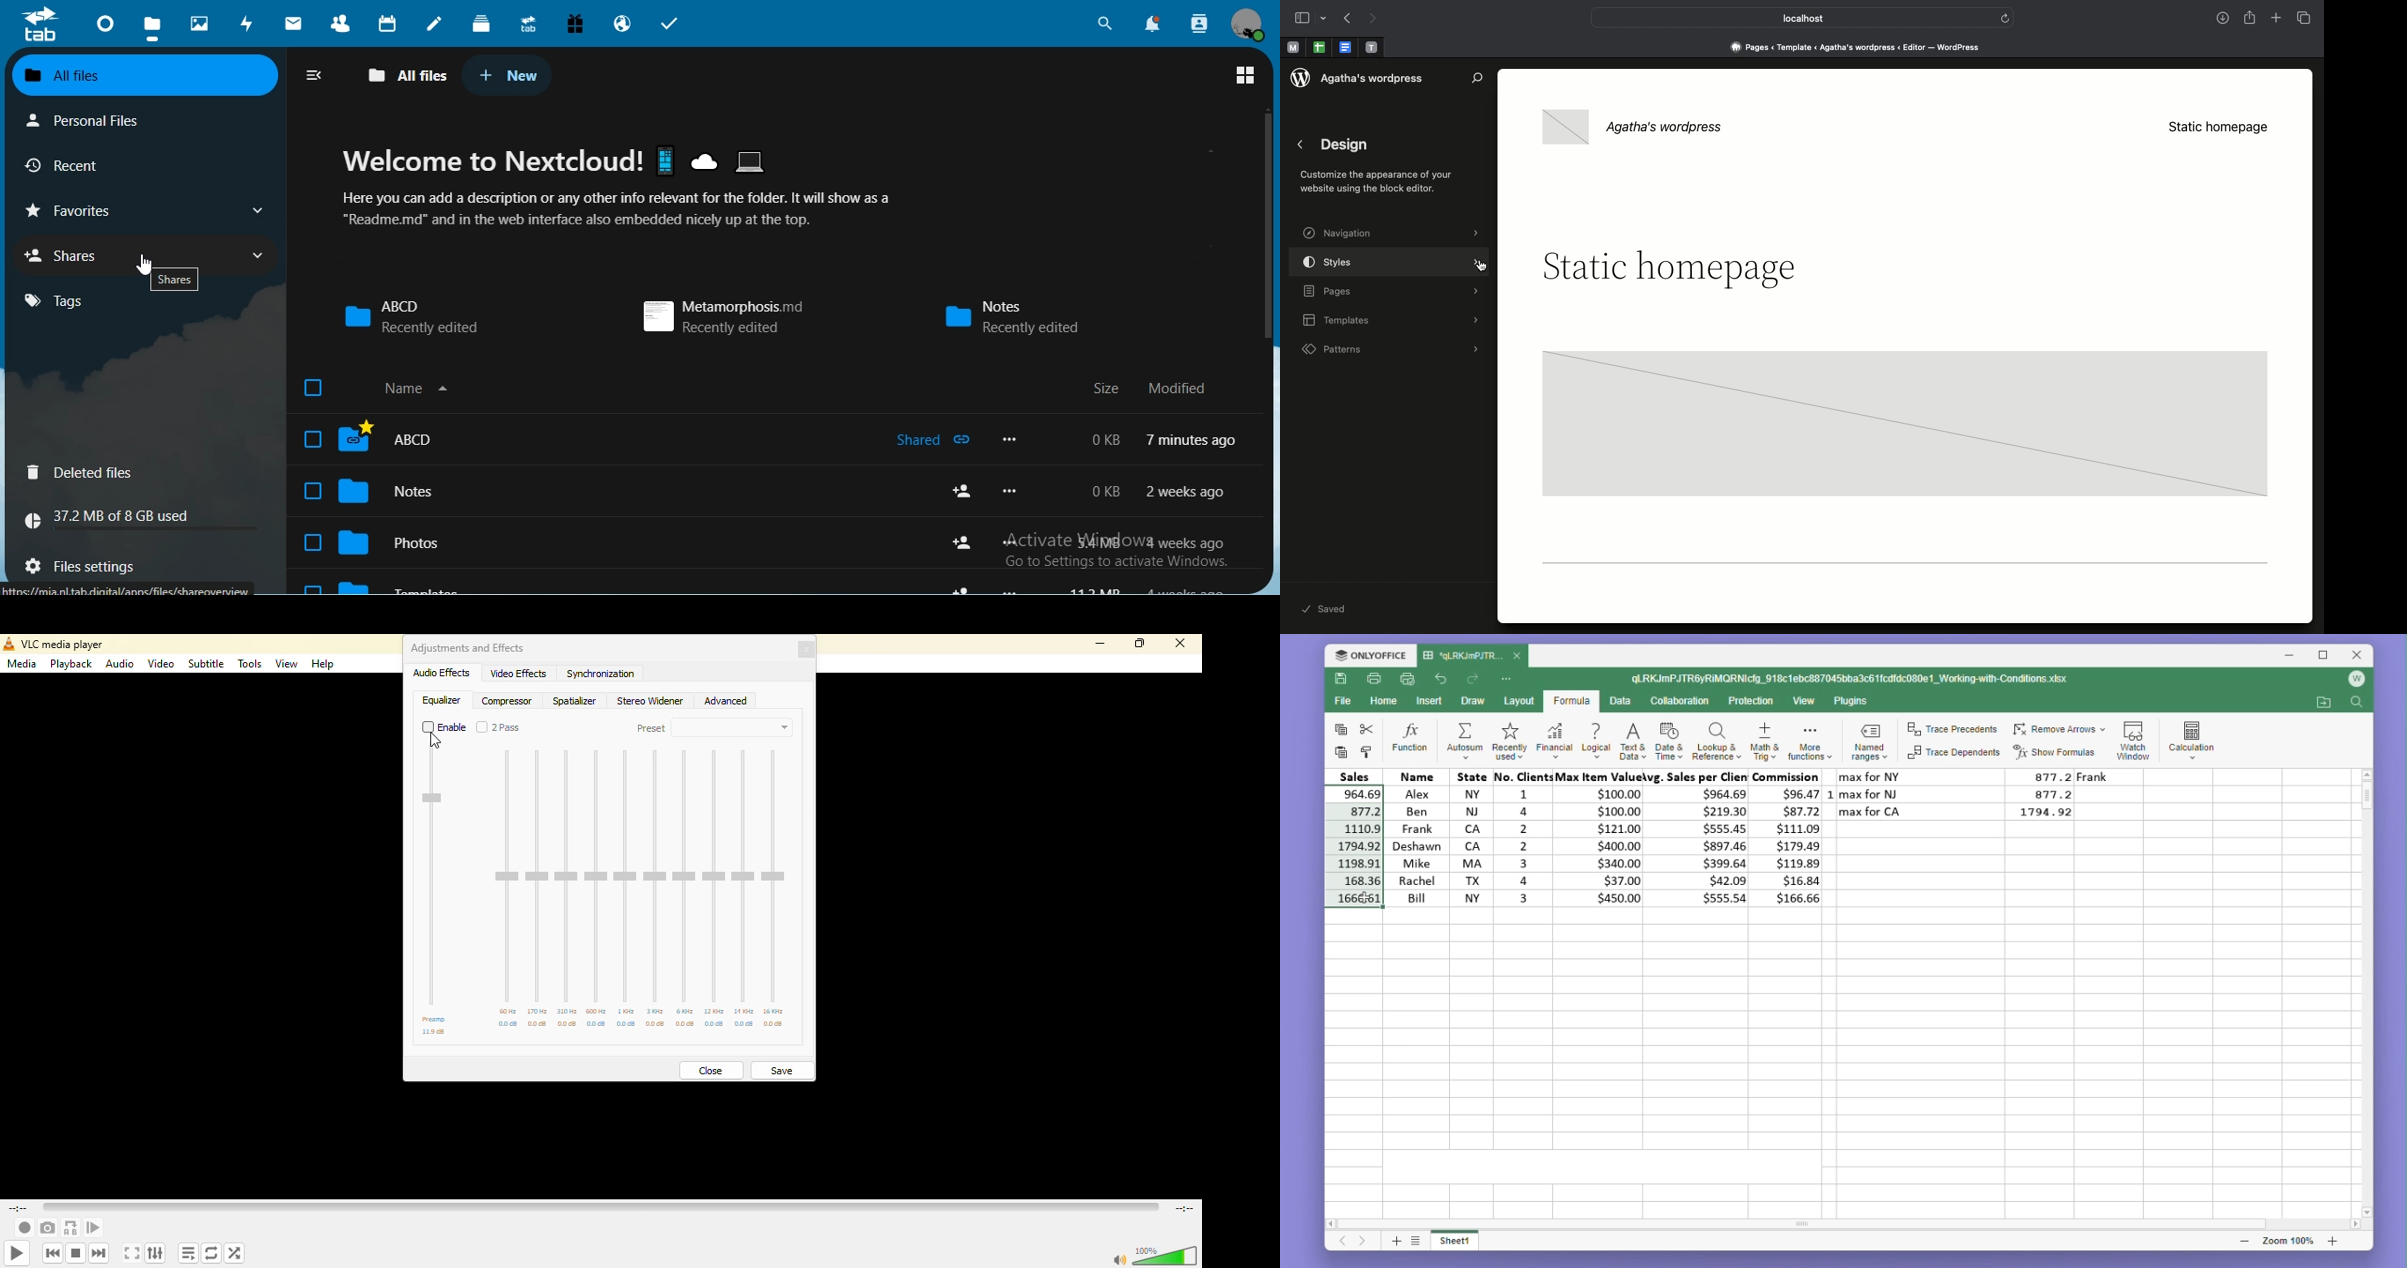  I want to click on tasks, so click(670, 23).